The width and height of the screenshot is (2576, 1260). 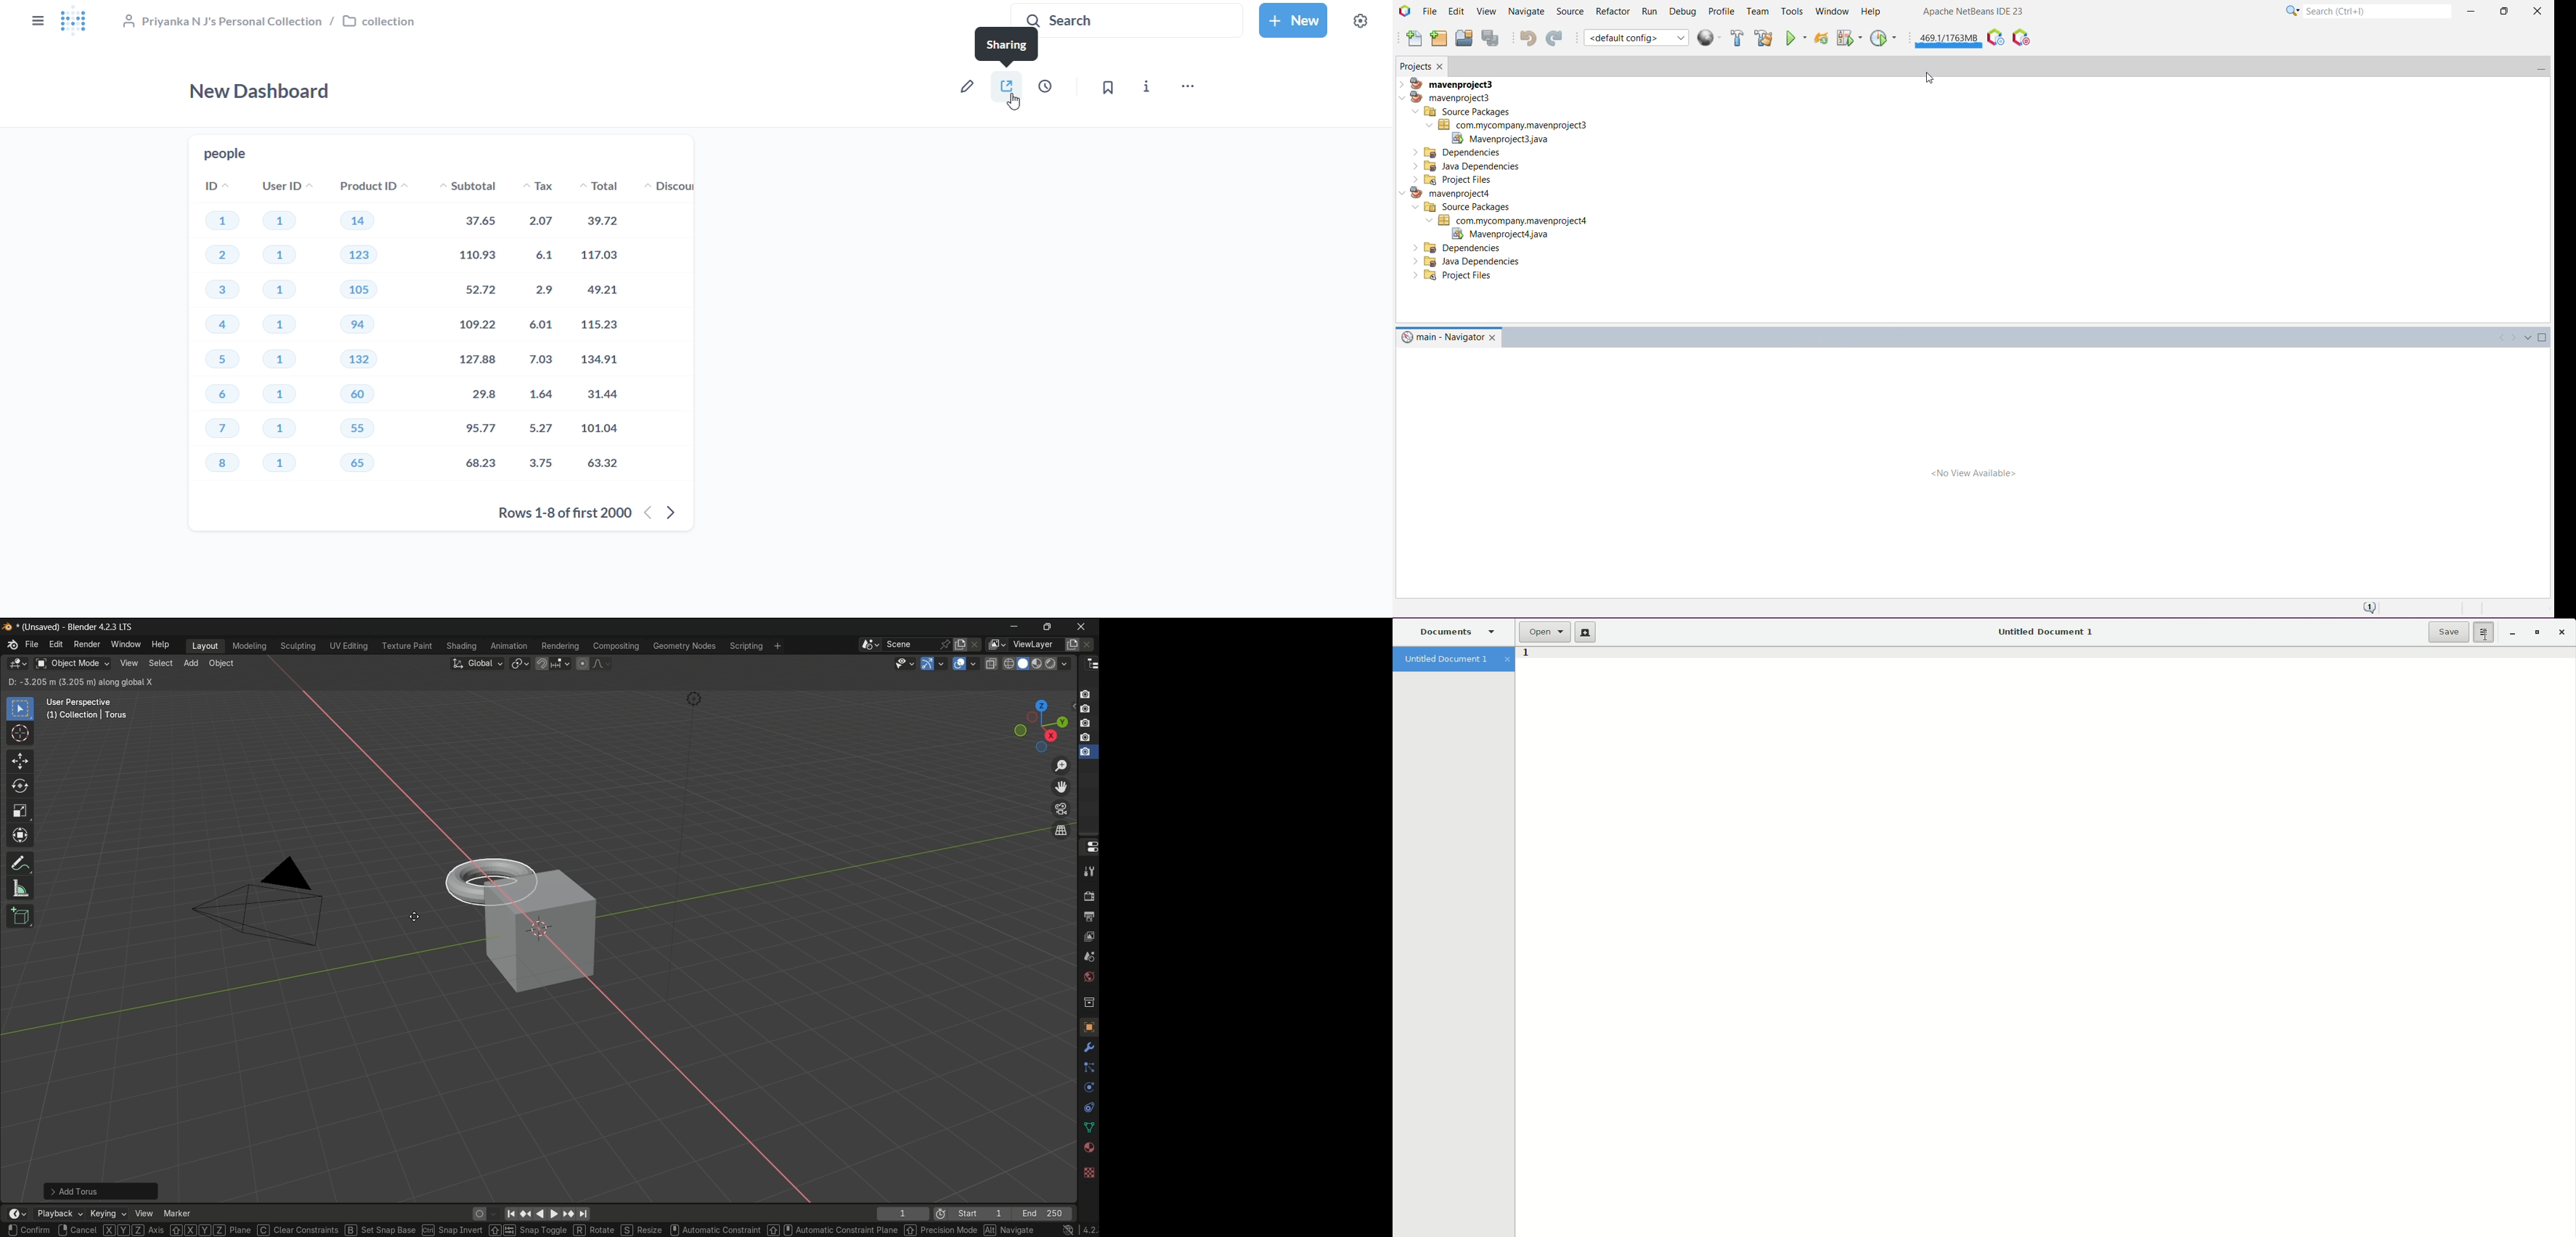 I want to click on Set Snap Base, so click(x=380, y=1230).